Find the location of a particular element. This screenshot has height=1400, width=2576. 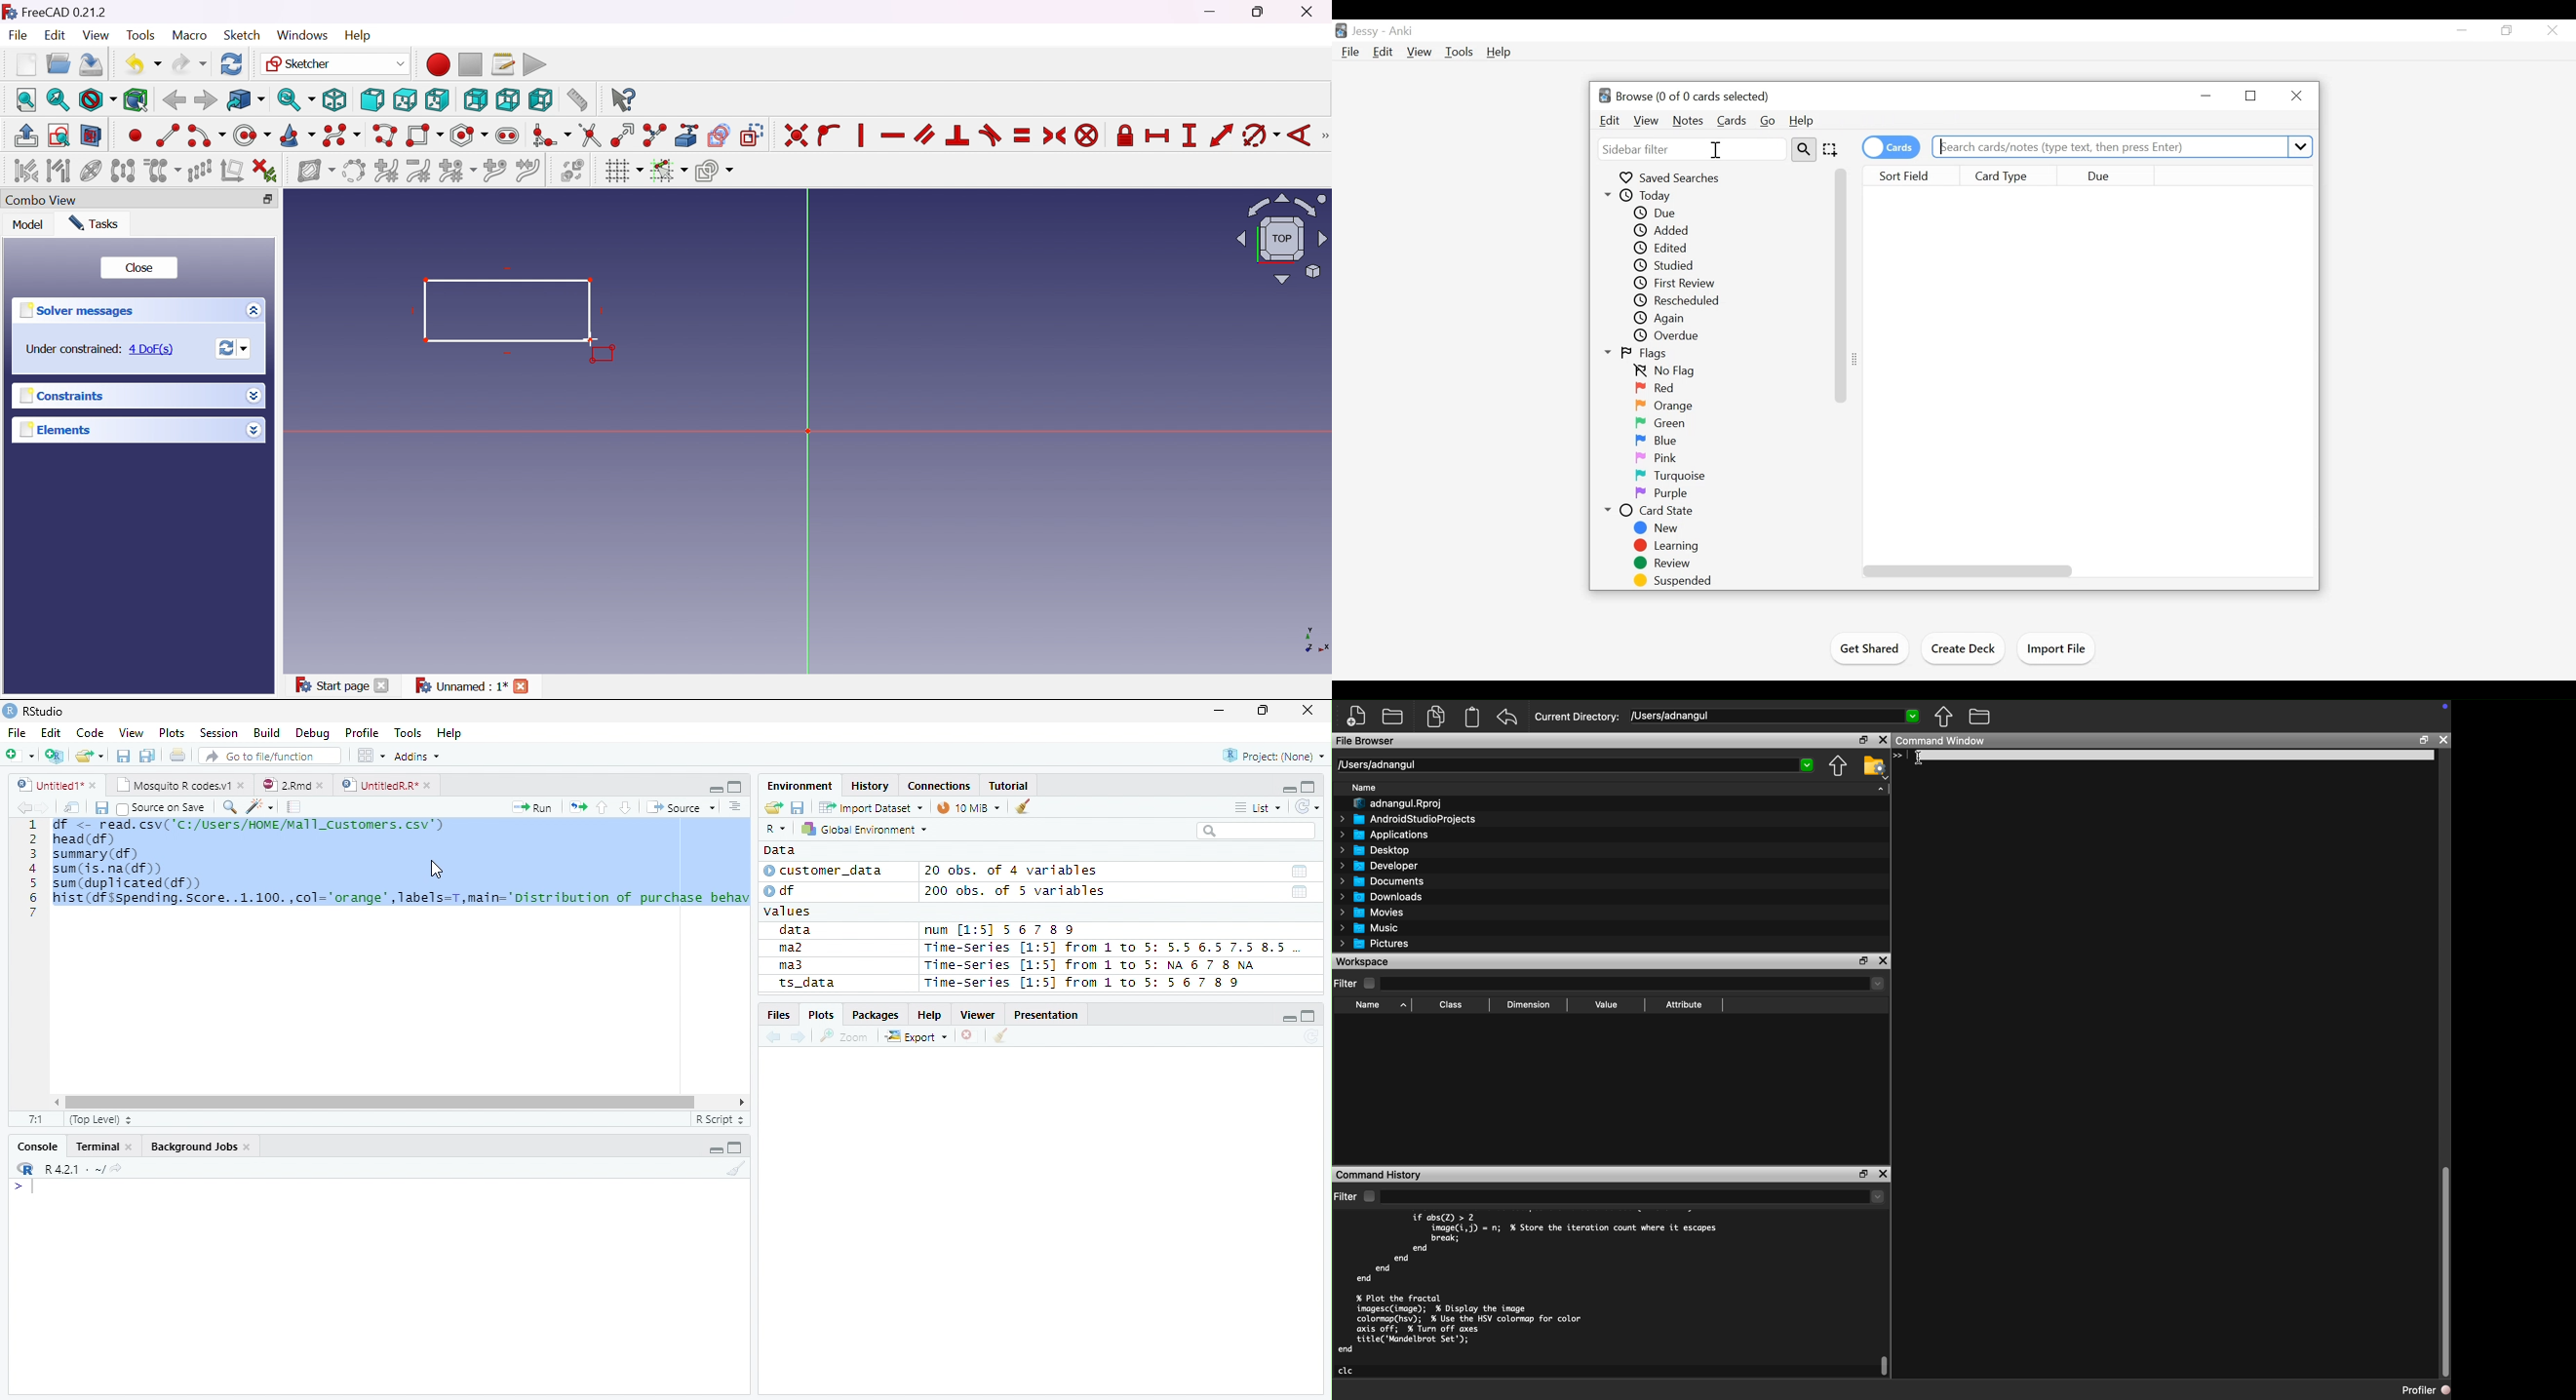

Split edge is located at coordinates (653, 135).